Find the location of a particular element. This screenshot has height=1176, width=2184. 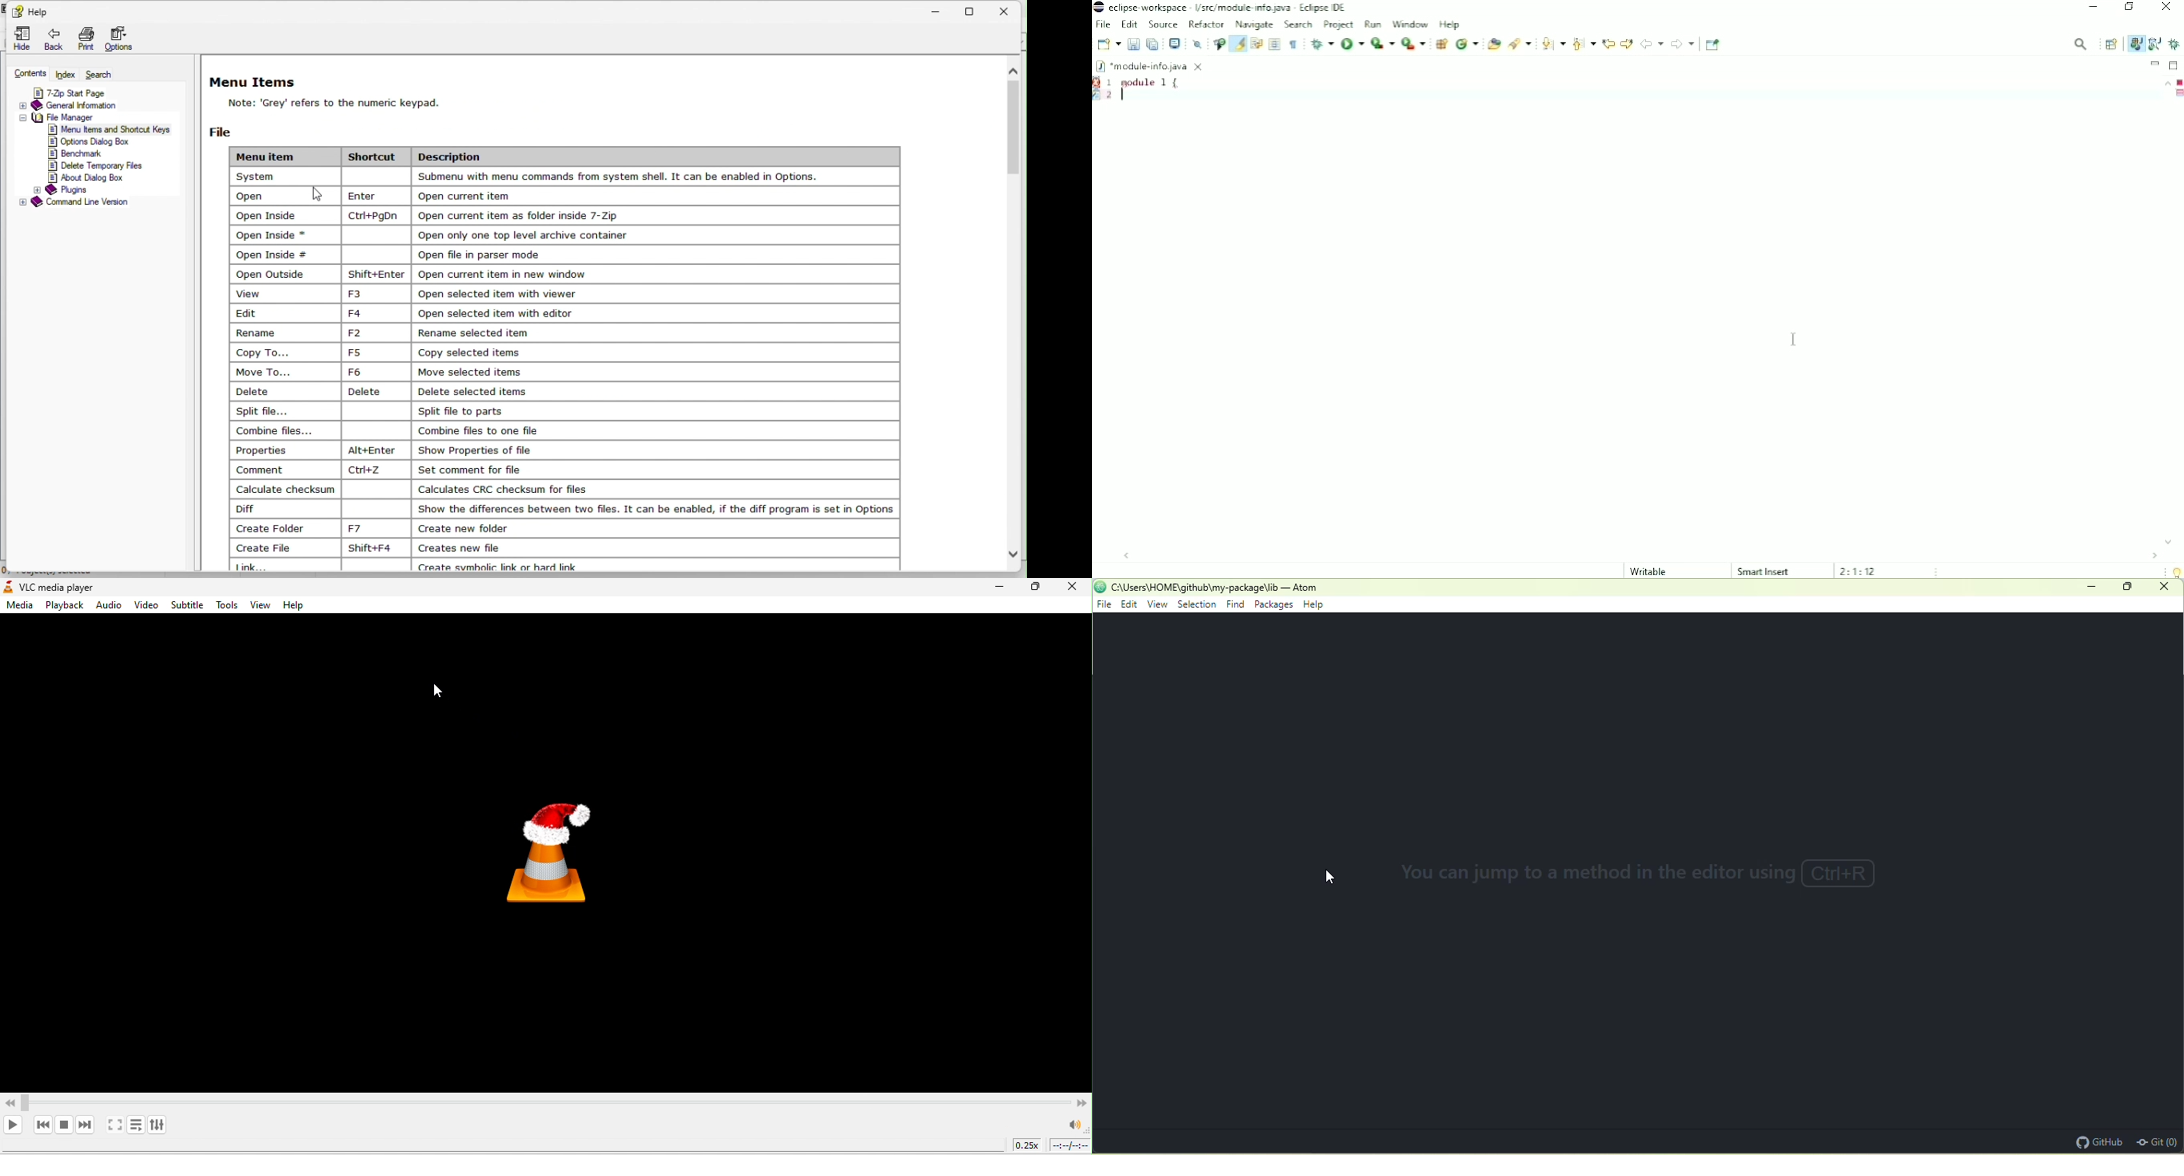

toggle playlist is located at coordinates (140, 1125).